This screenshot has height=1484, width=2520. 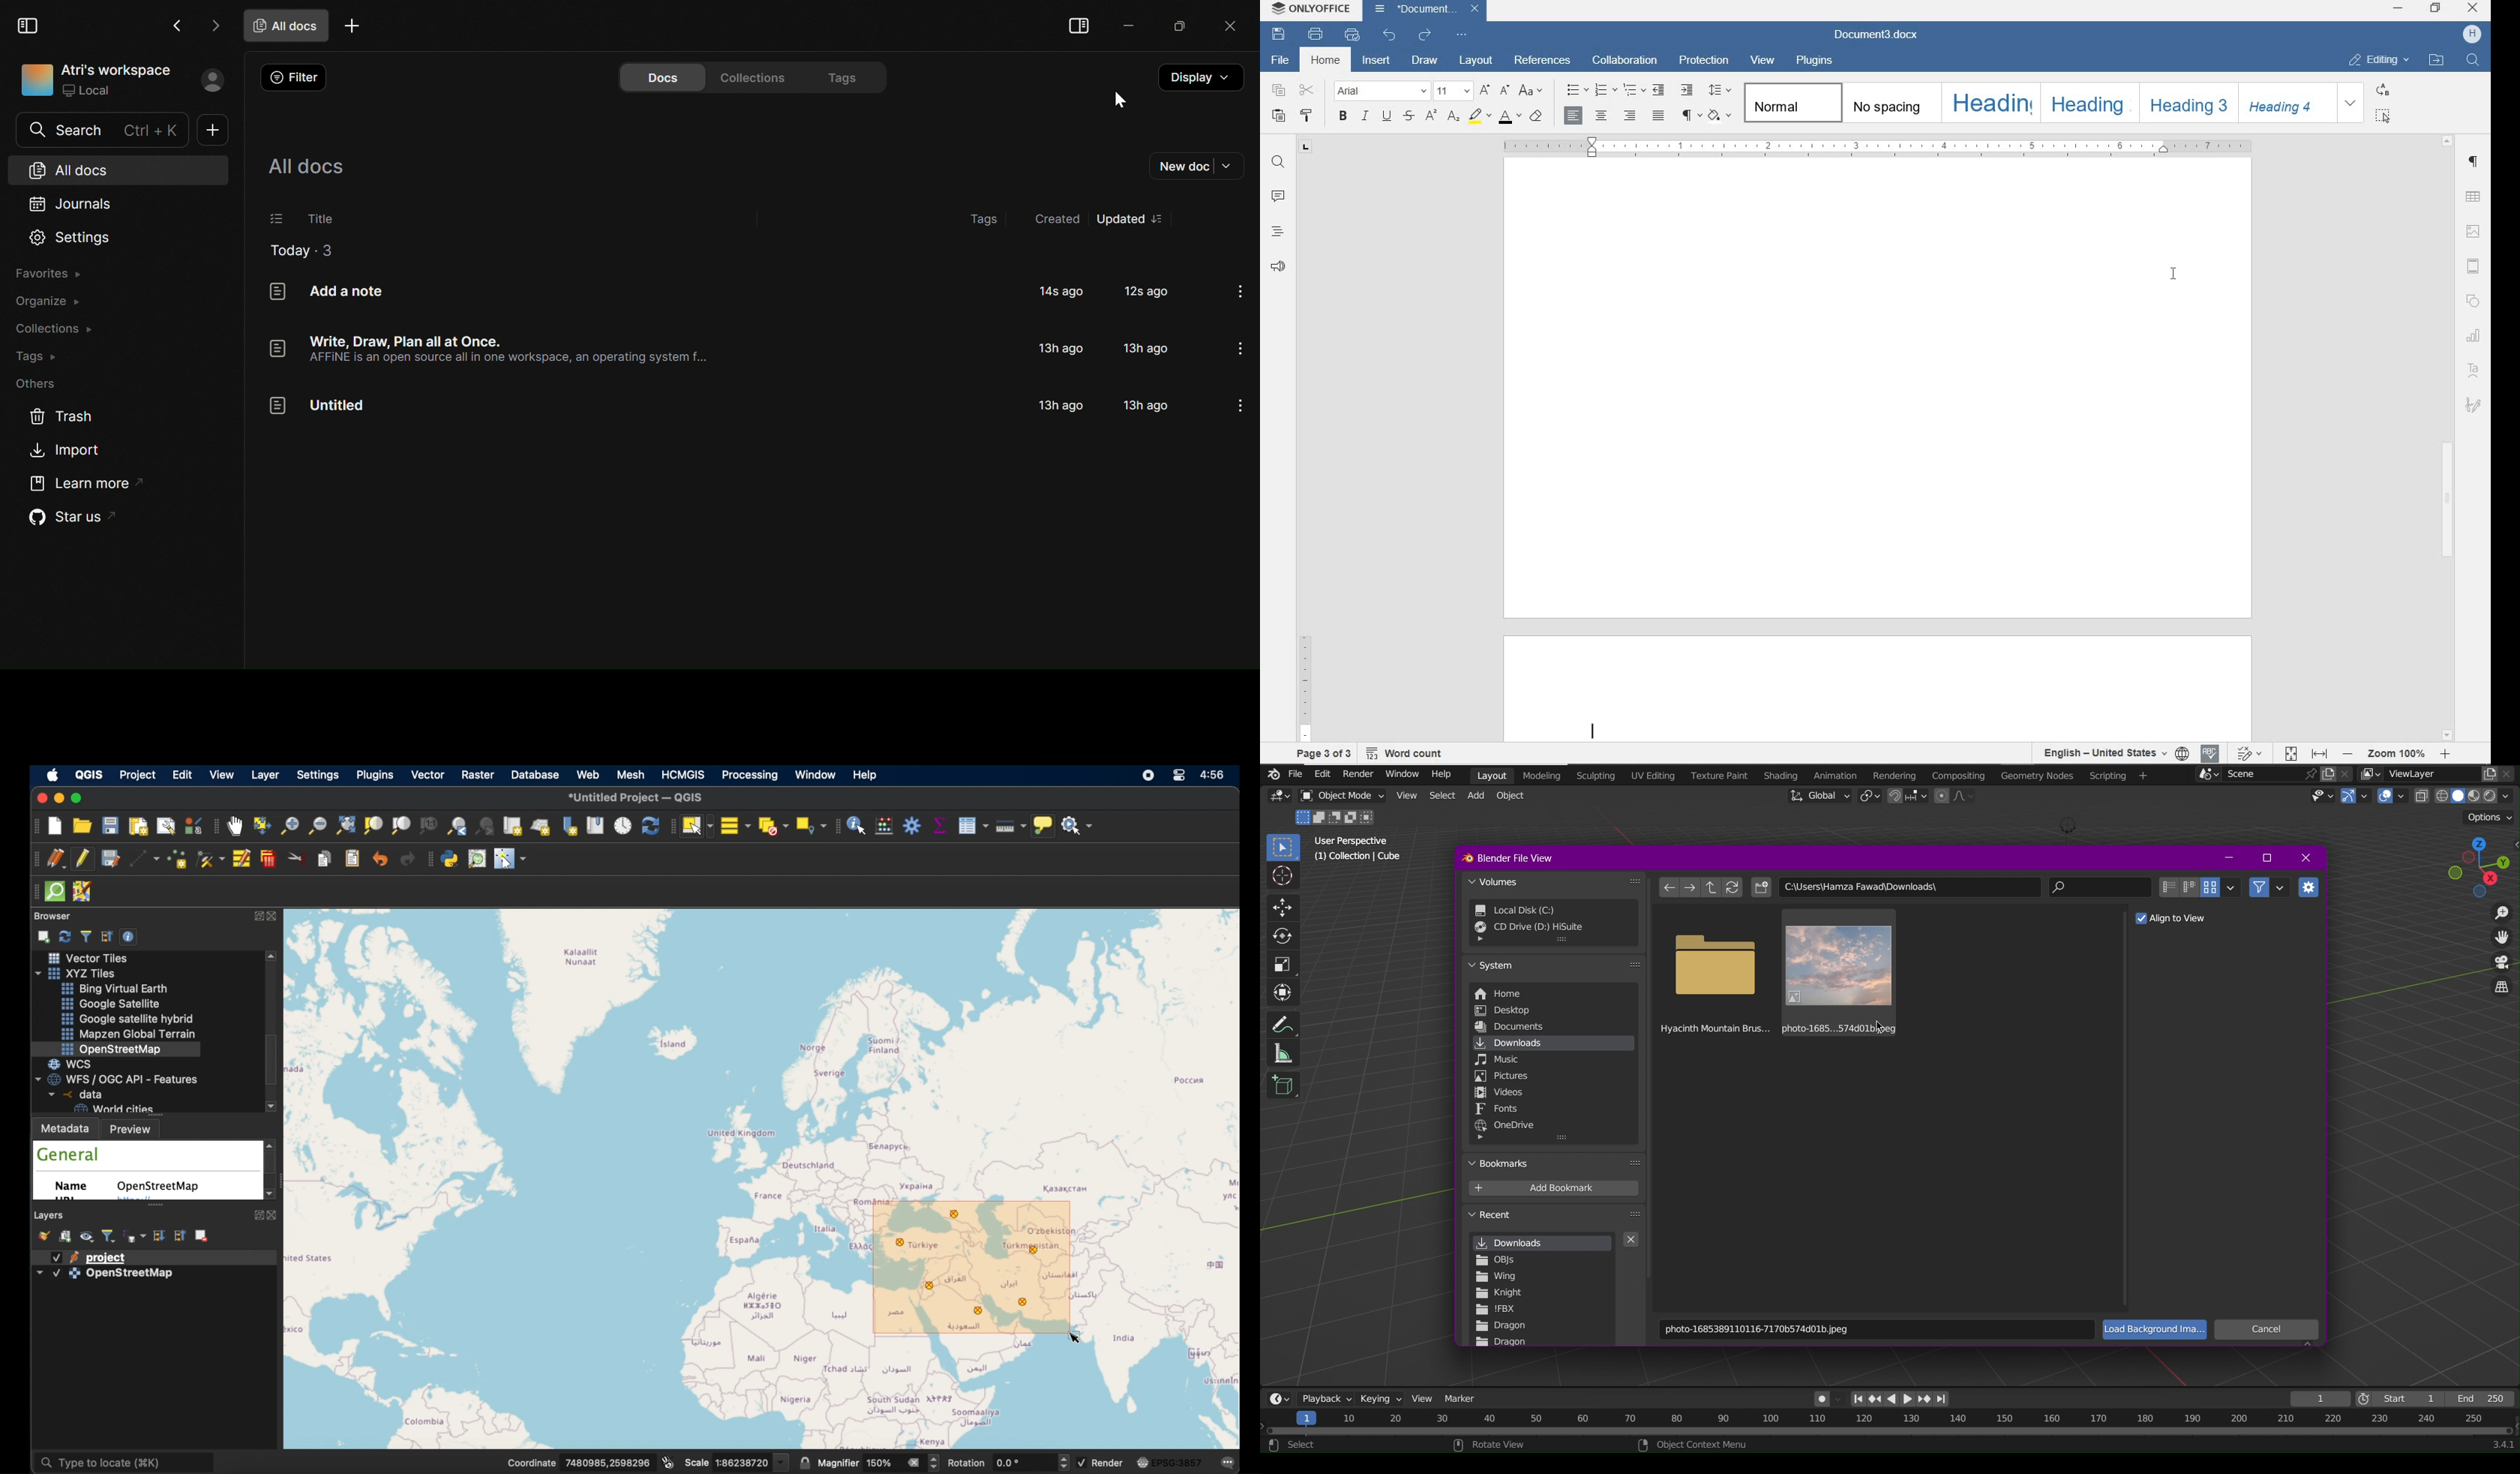 I want to click on Spell check, so click(x=2211, y=751).